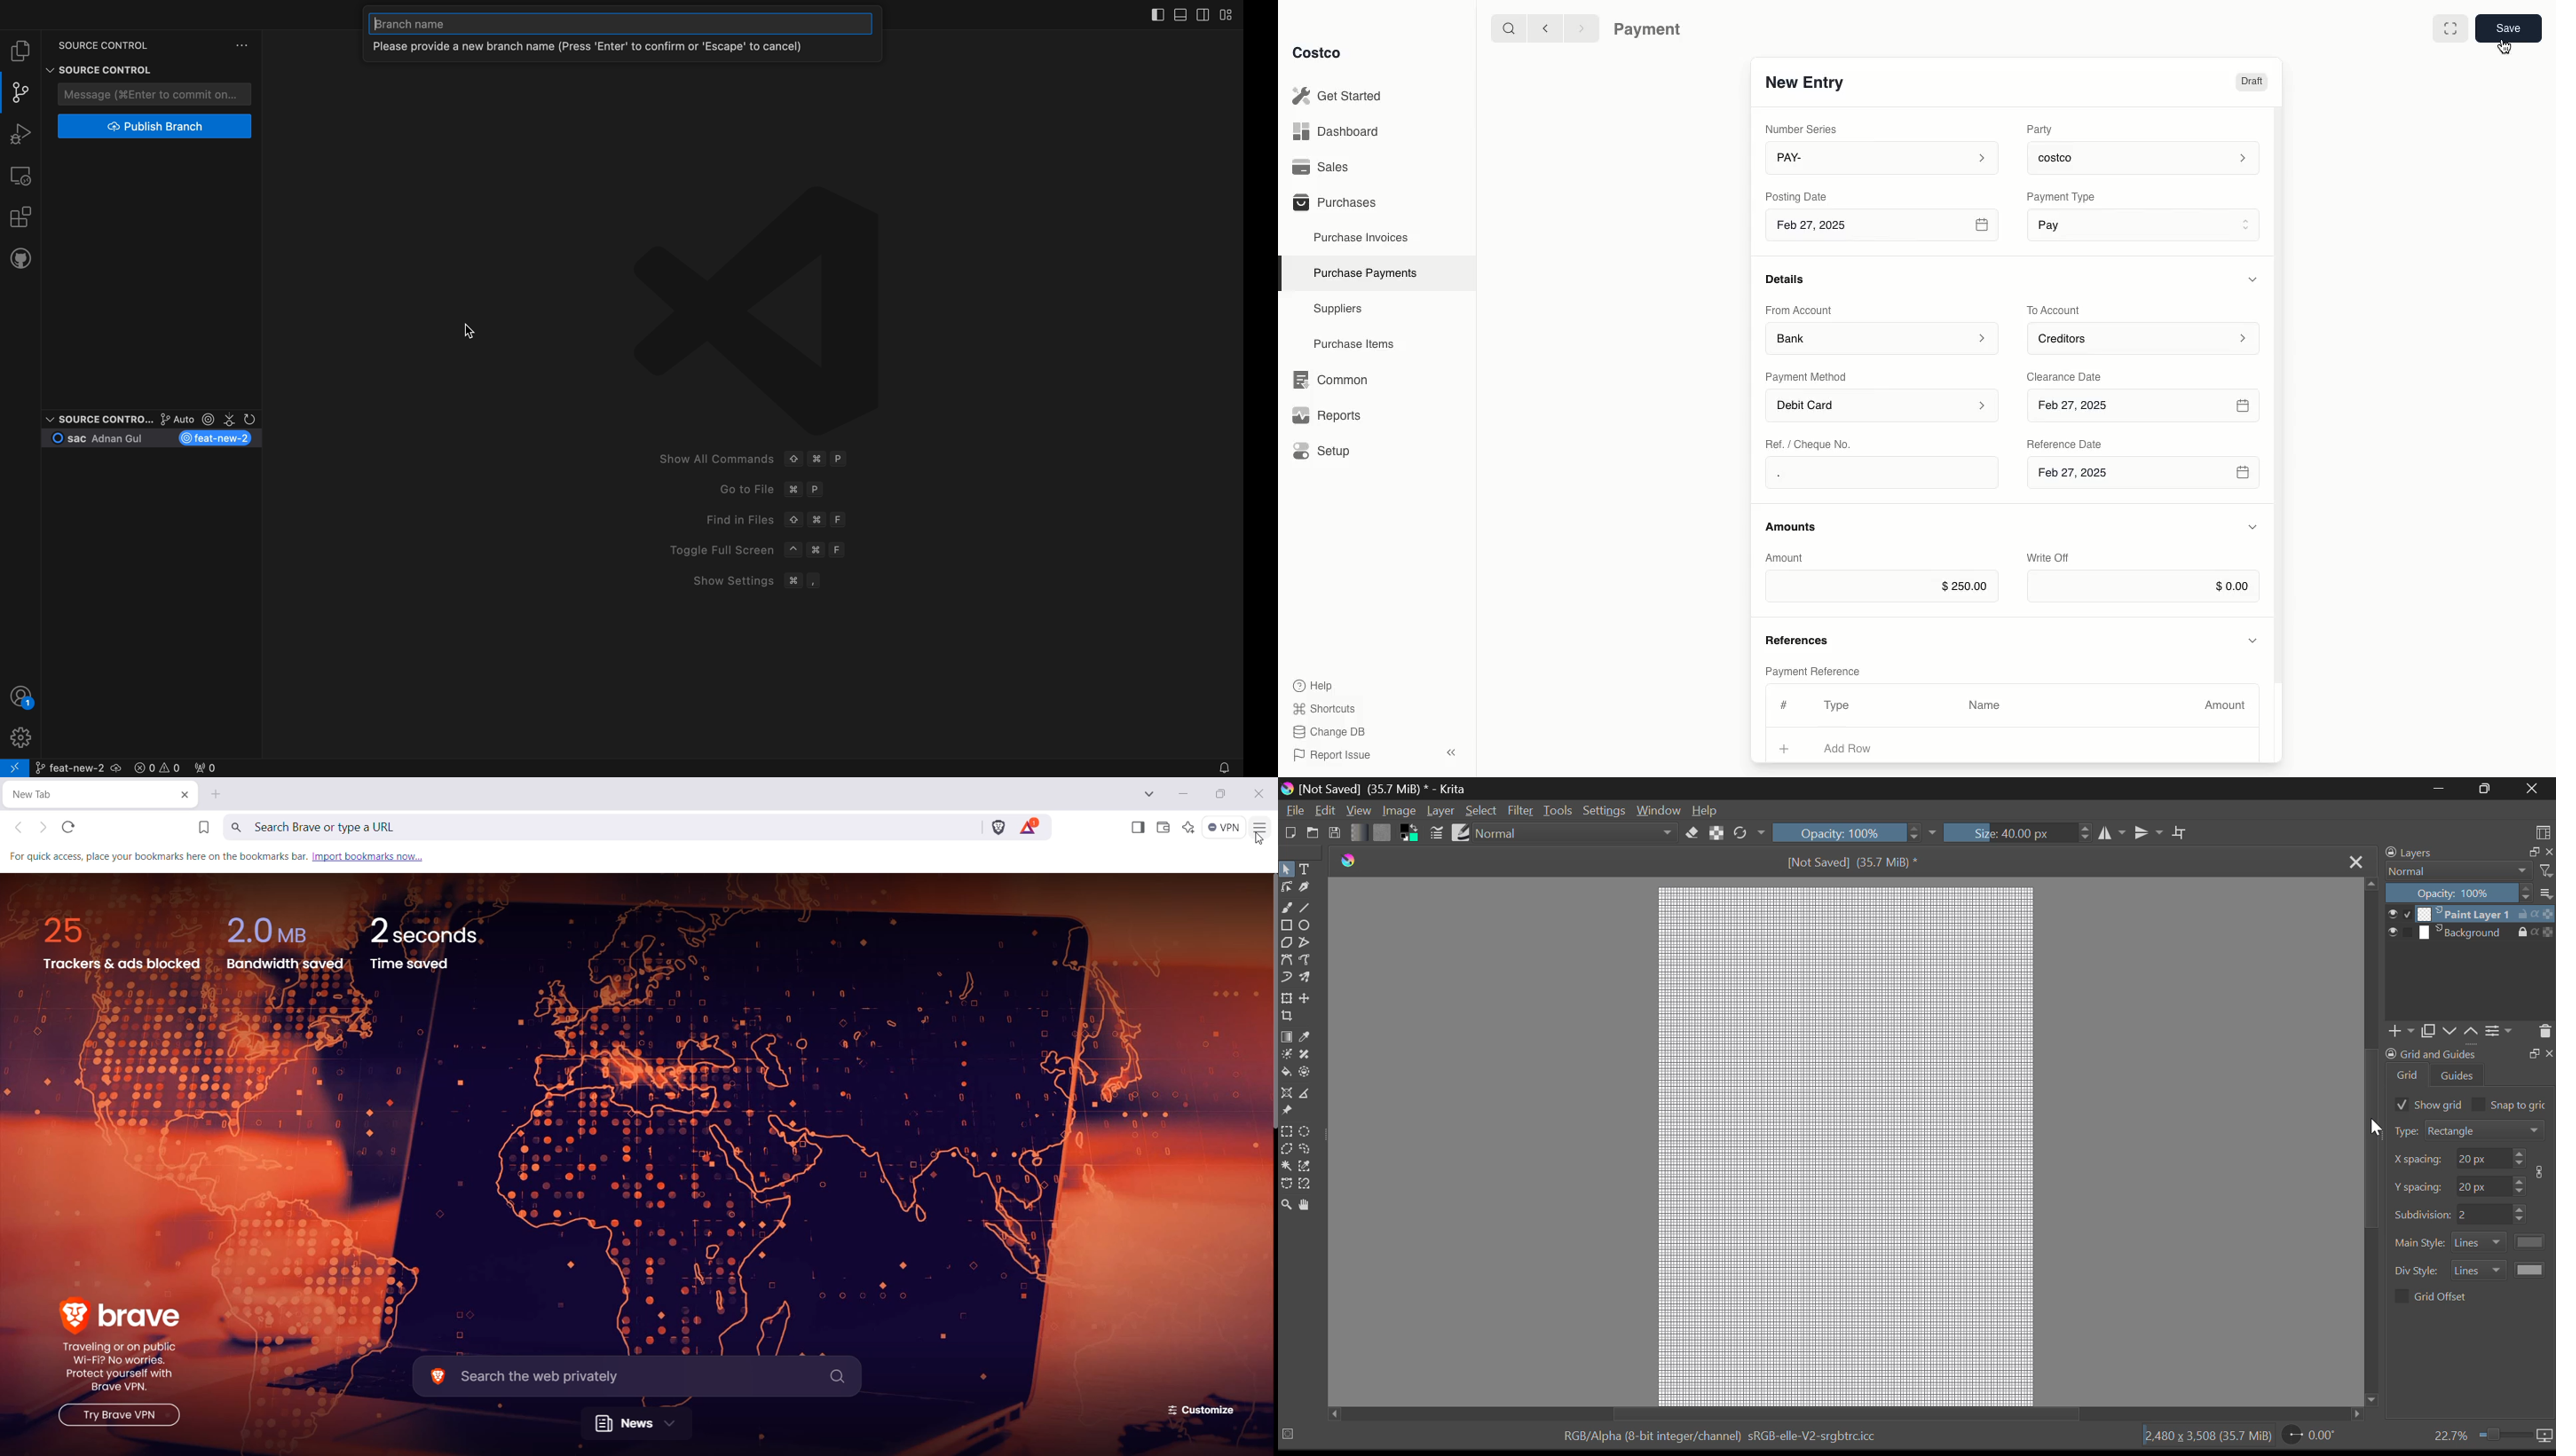 This screenshot has height=1456, width=2576. Describe the element at coordinates (2459, 892) in the screenshot. I see `opacity` at that location.